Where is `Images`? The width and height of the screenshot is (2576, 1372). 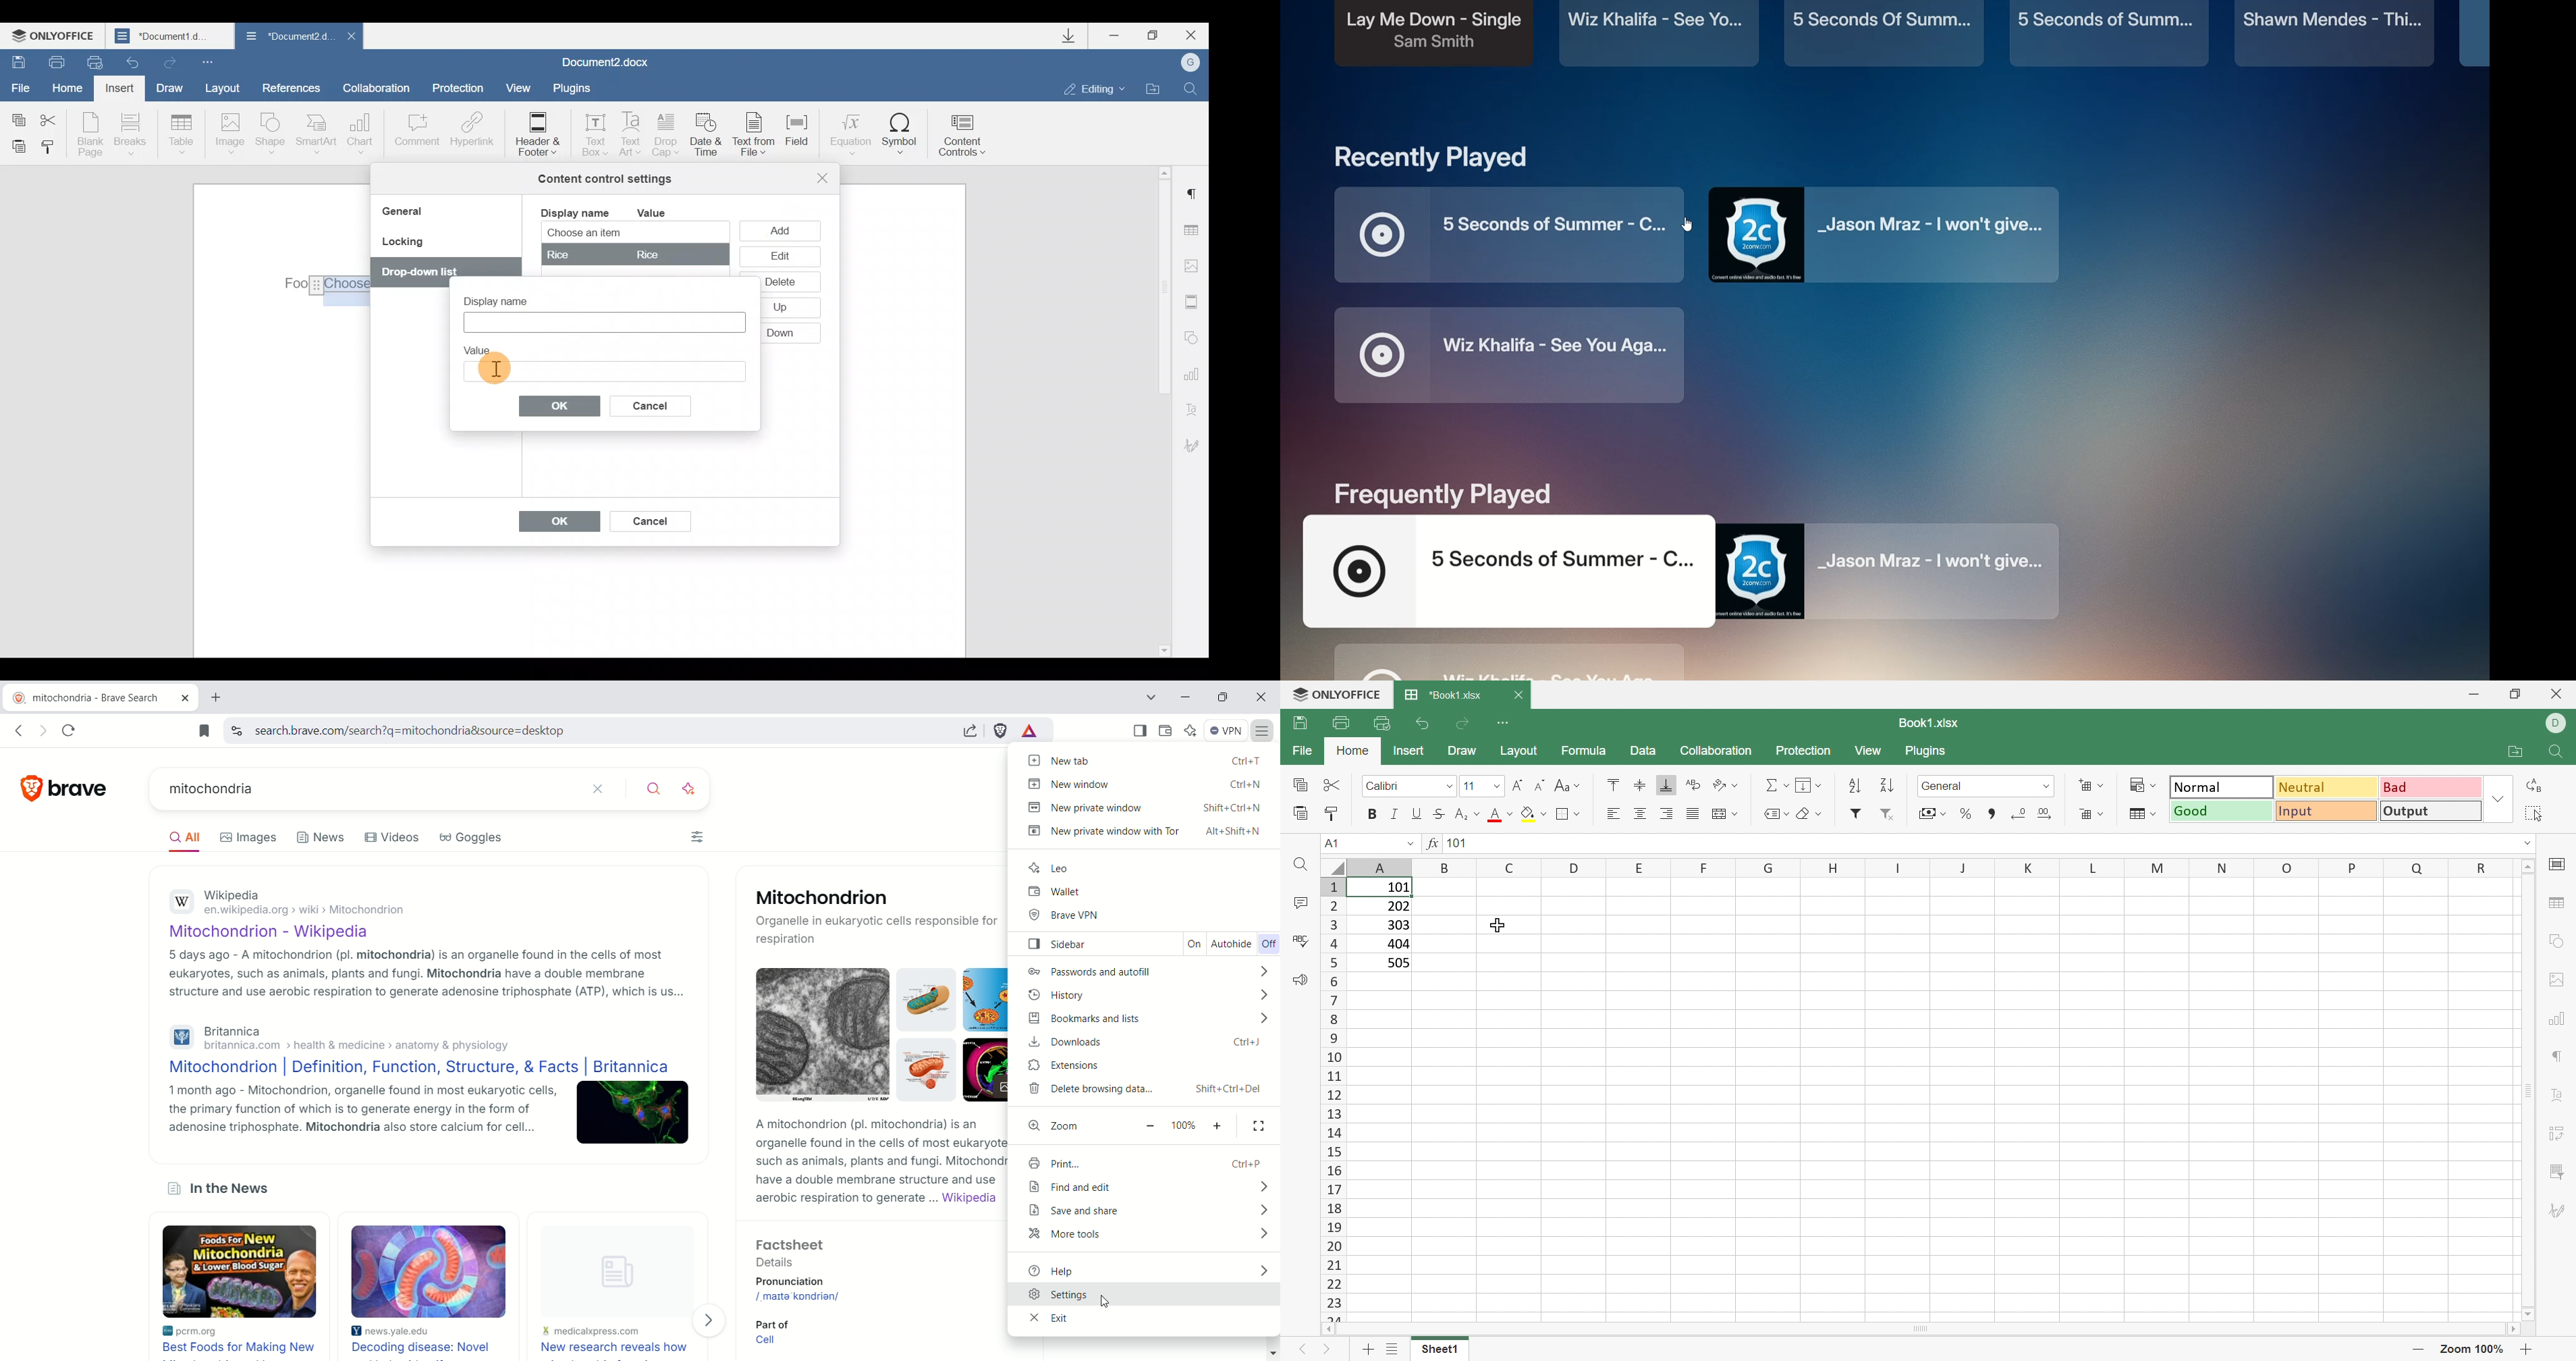 Images is located at coordinates (253, 839).